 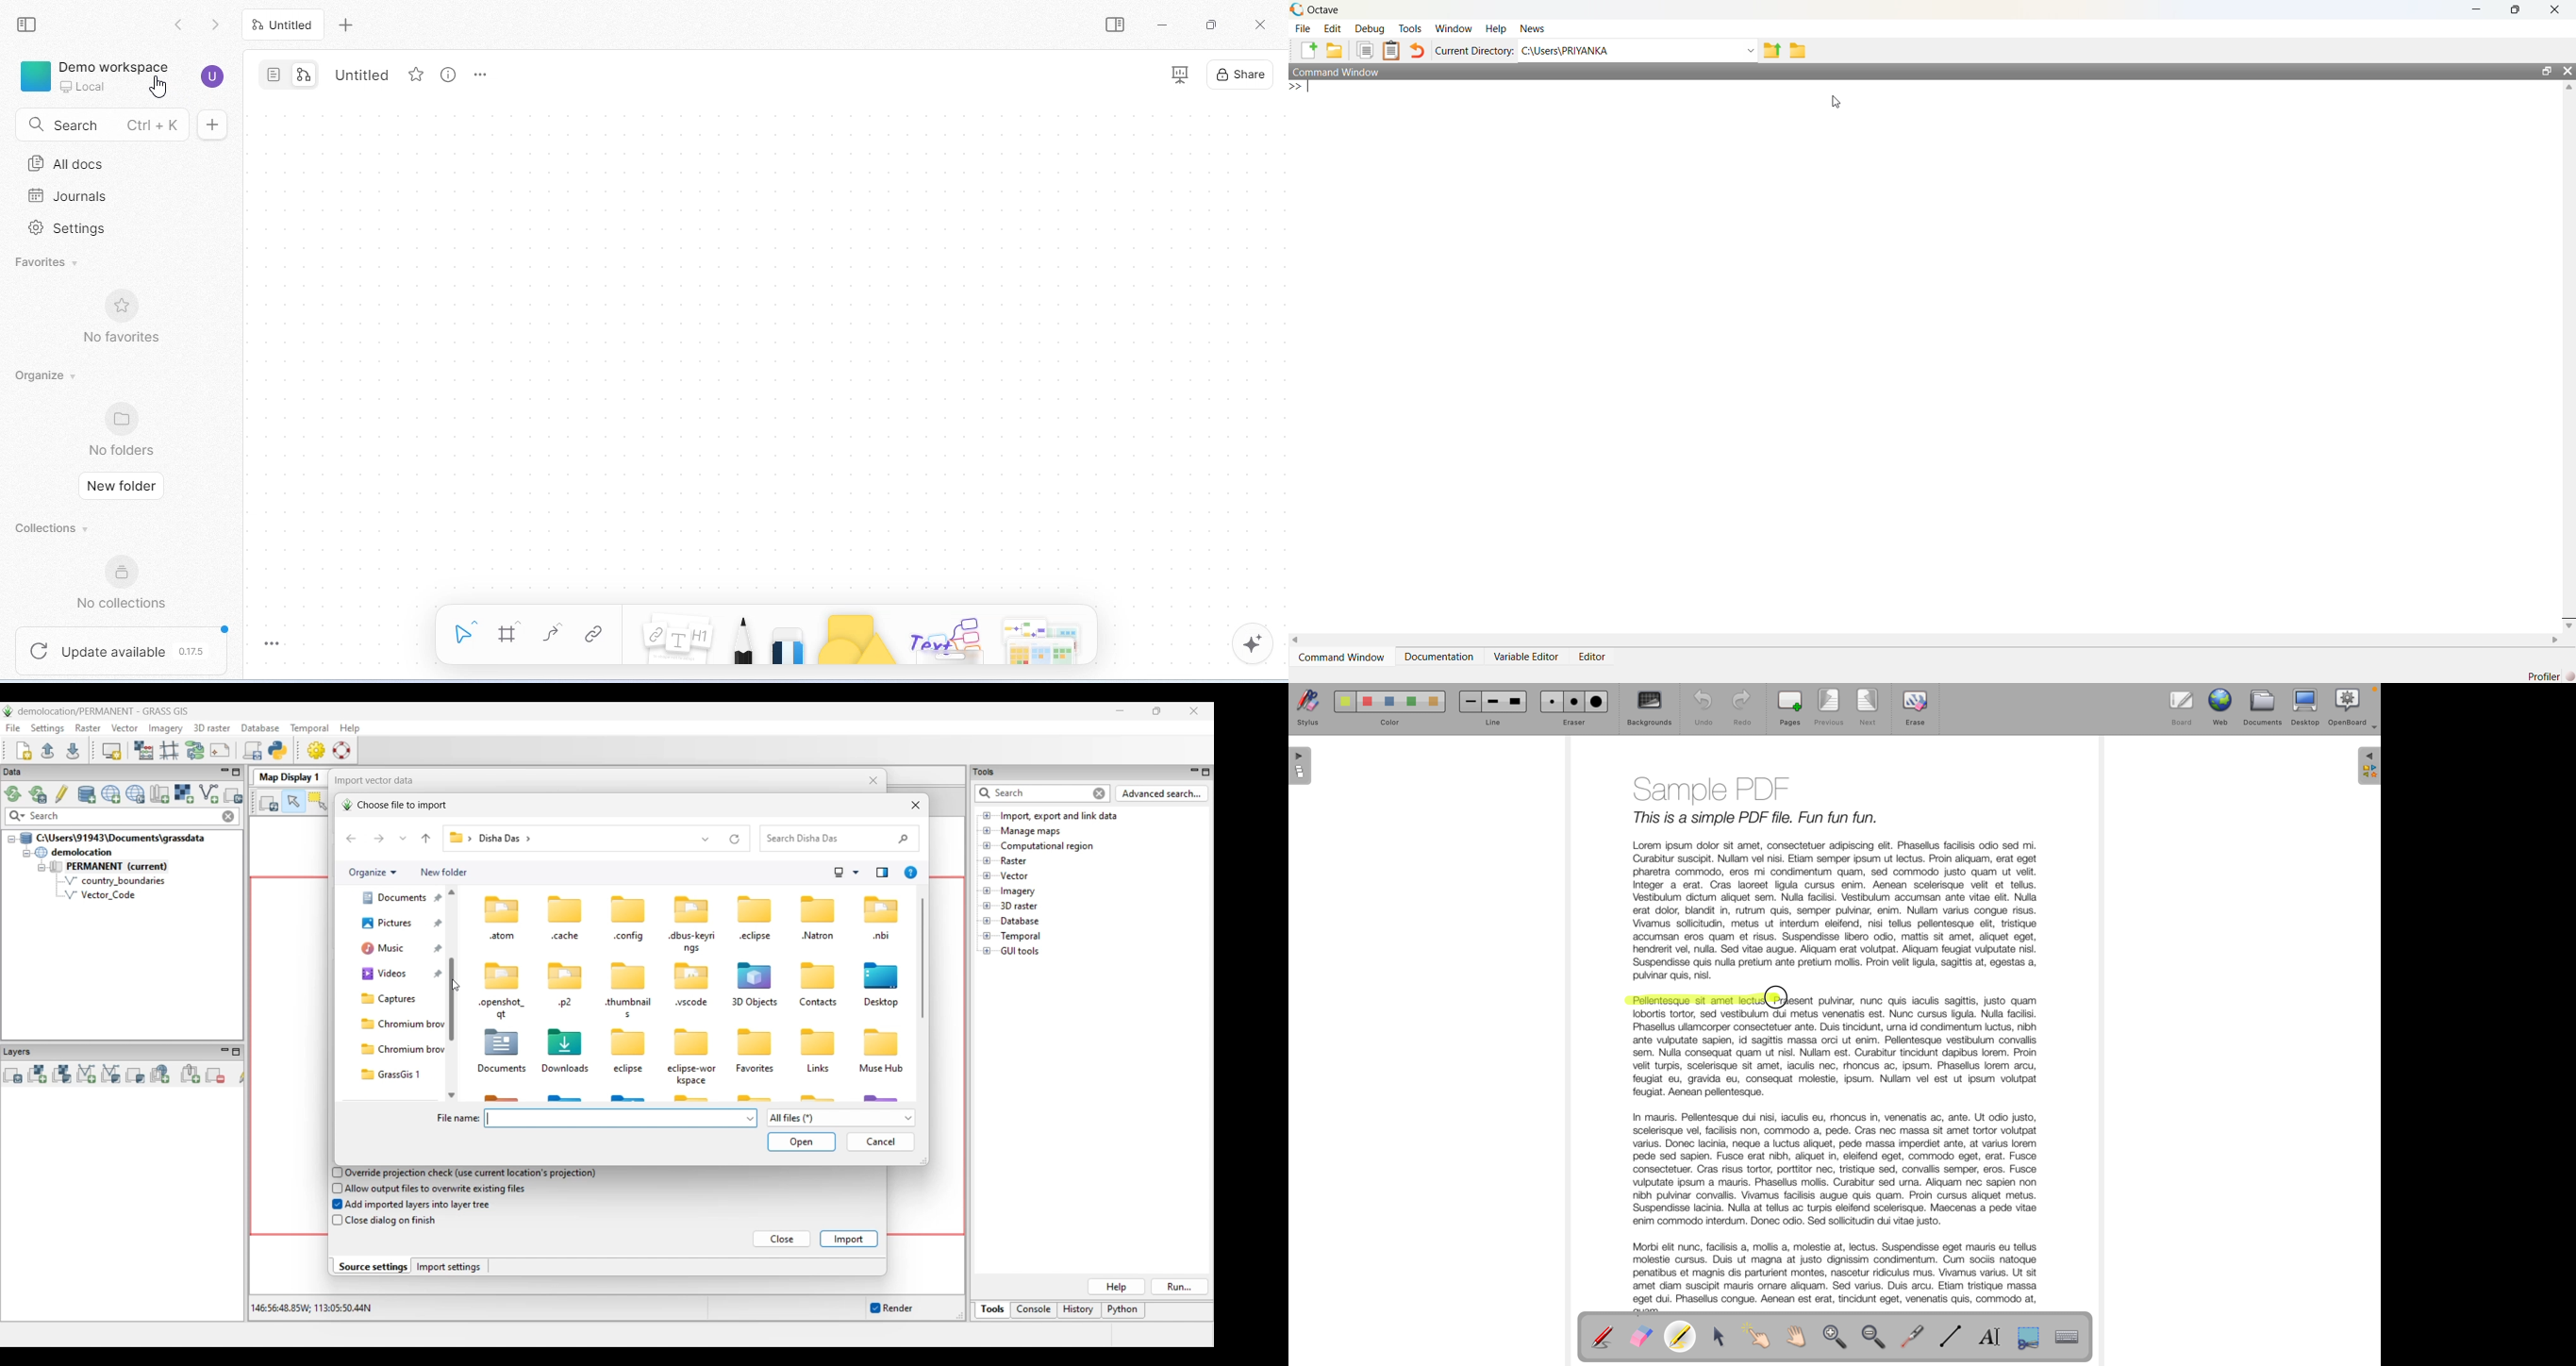 What do you see at coordinates (1533, 28) in the screenshot?
I see `News` at bounding box center [1533, 28].